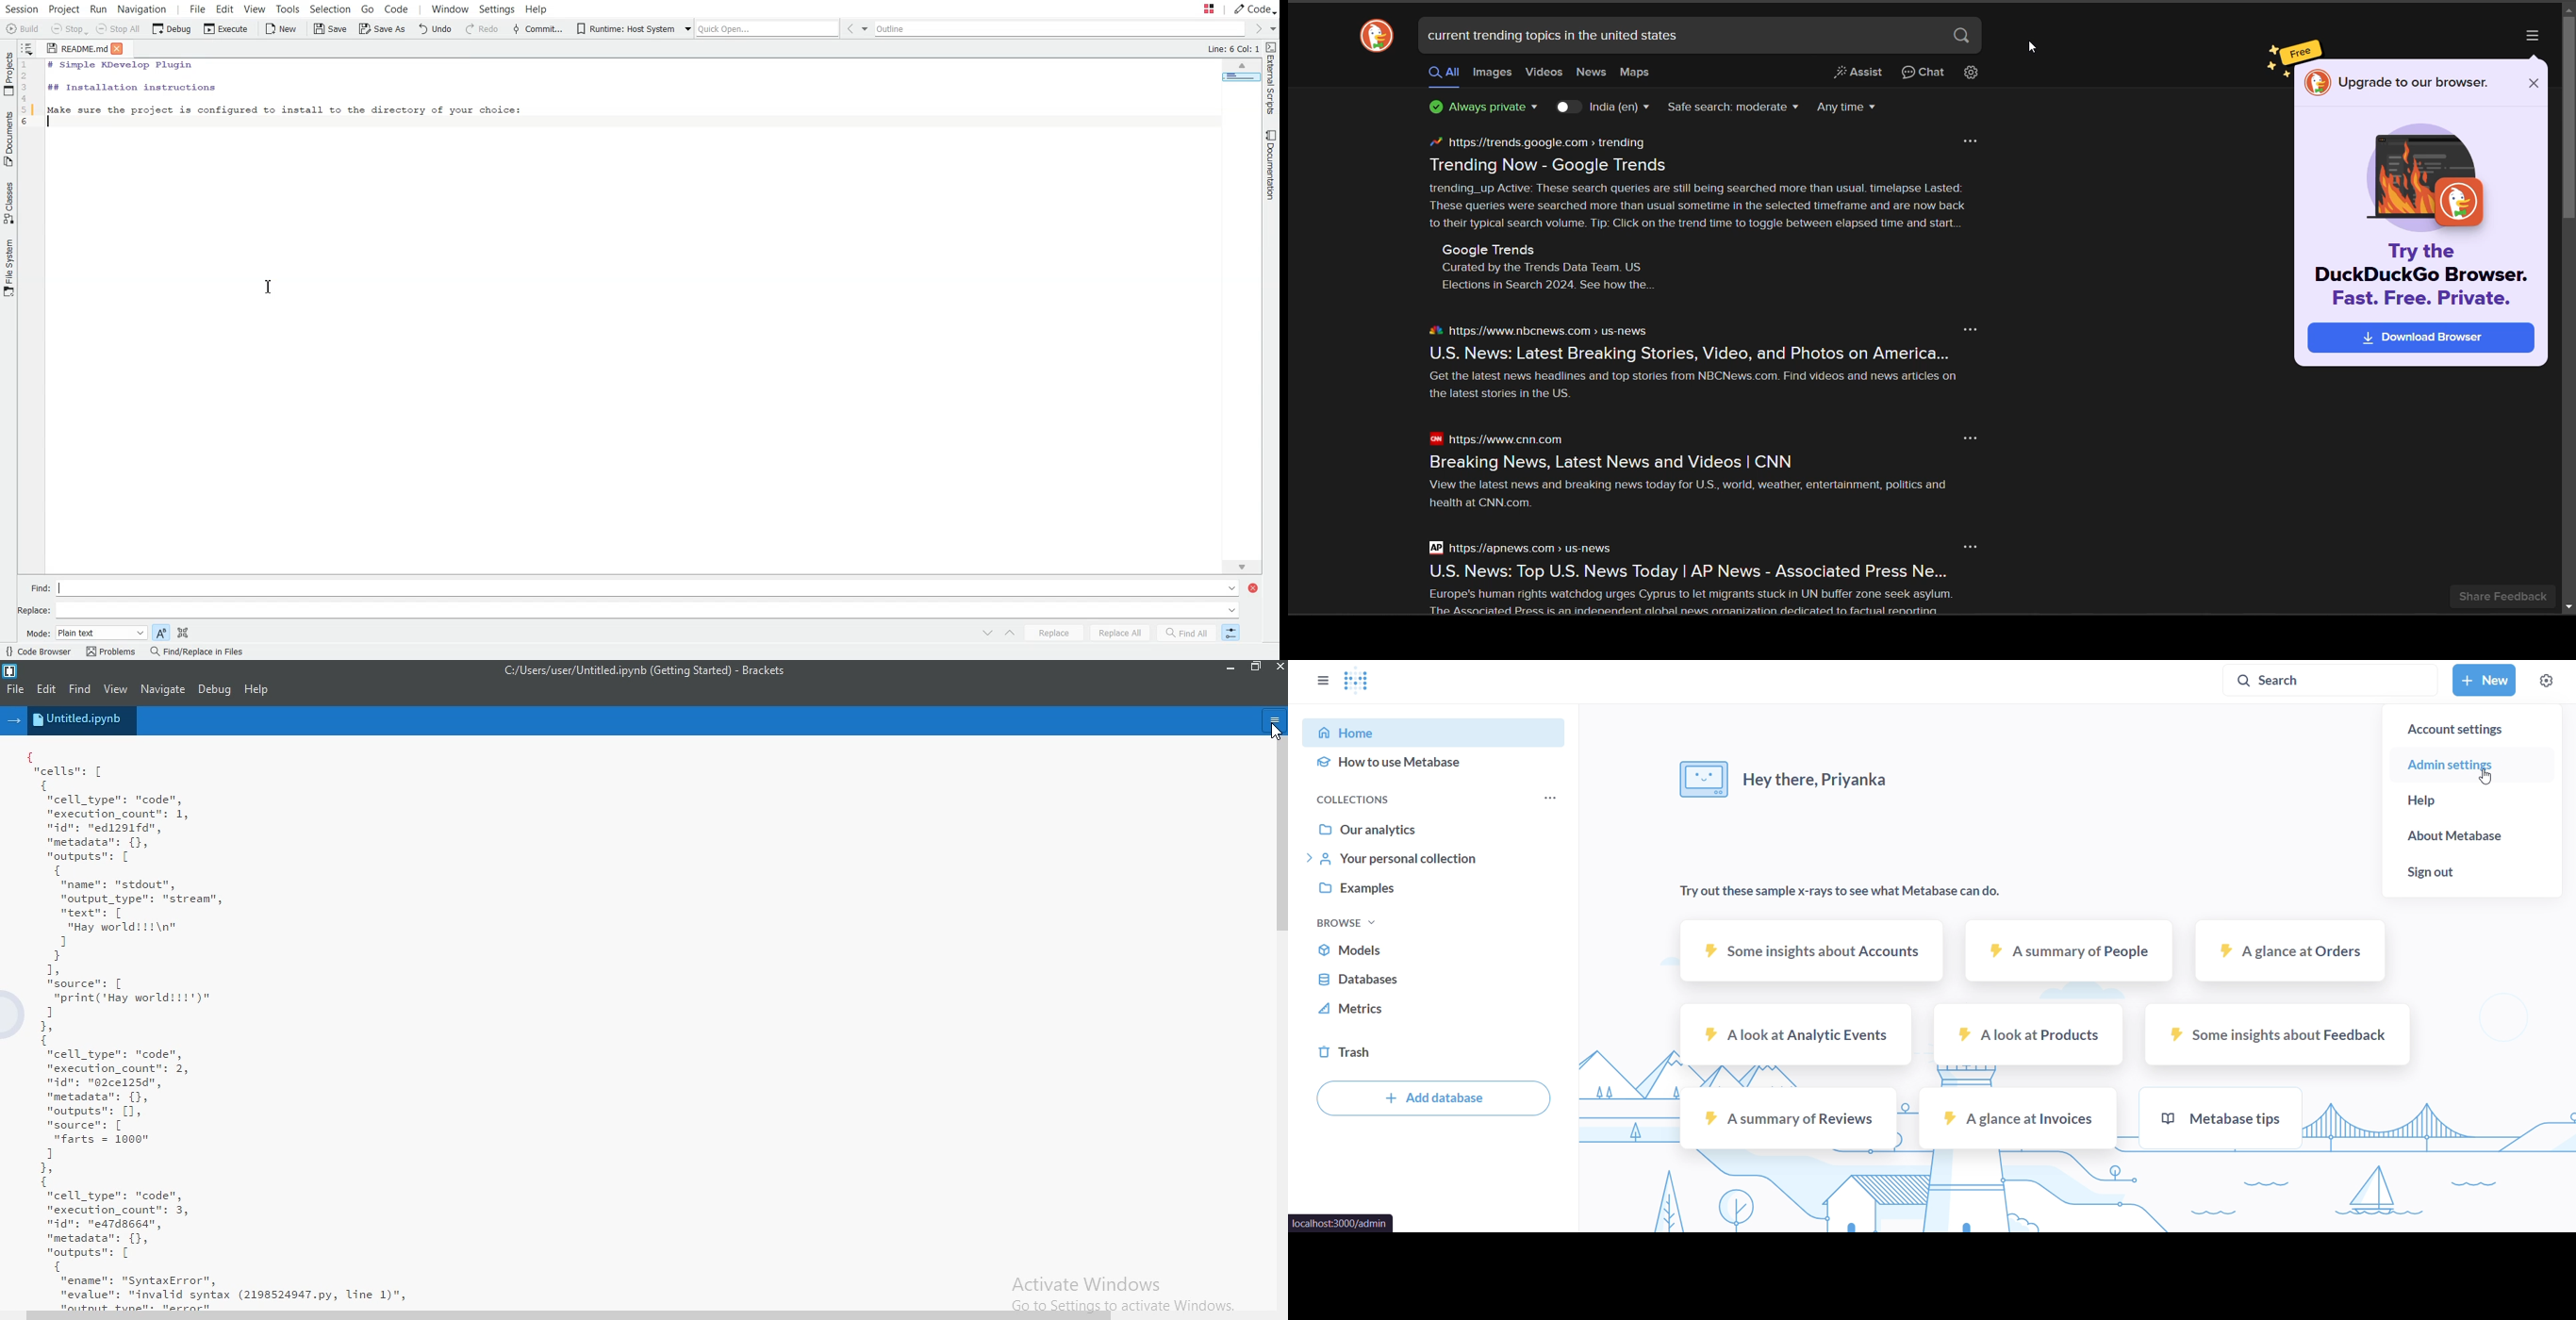  I want to click on Download Browser, so click(2420, 339).